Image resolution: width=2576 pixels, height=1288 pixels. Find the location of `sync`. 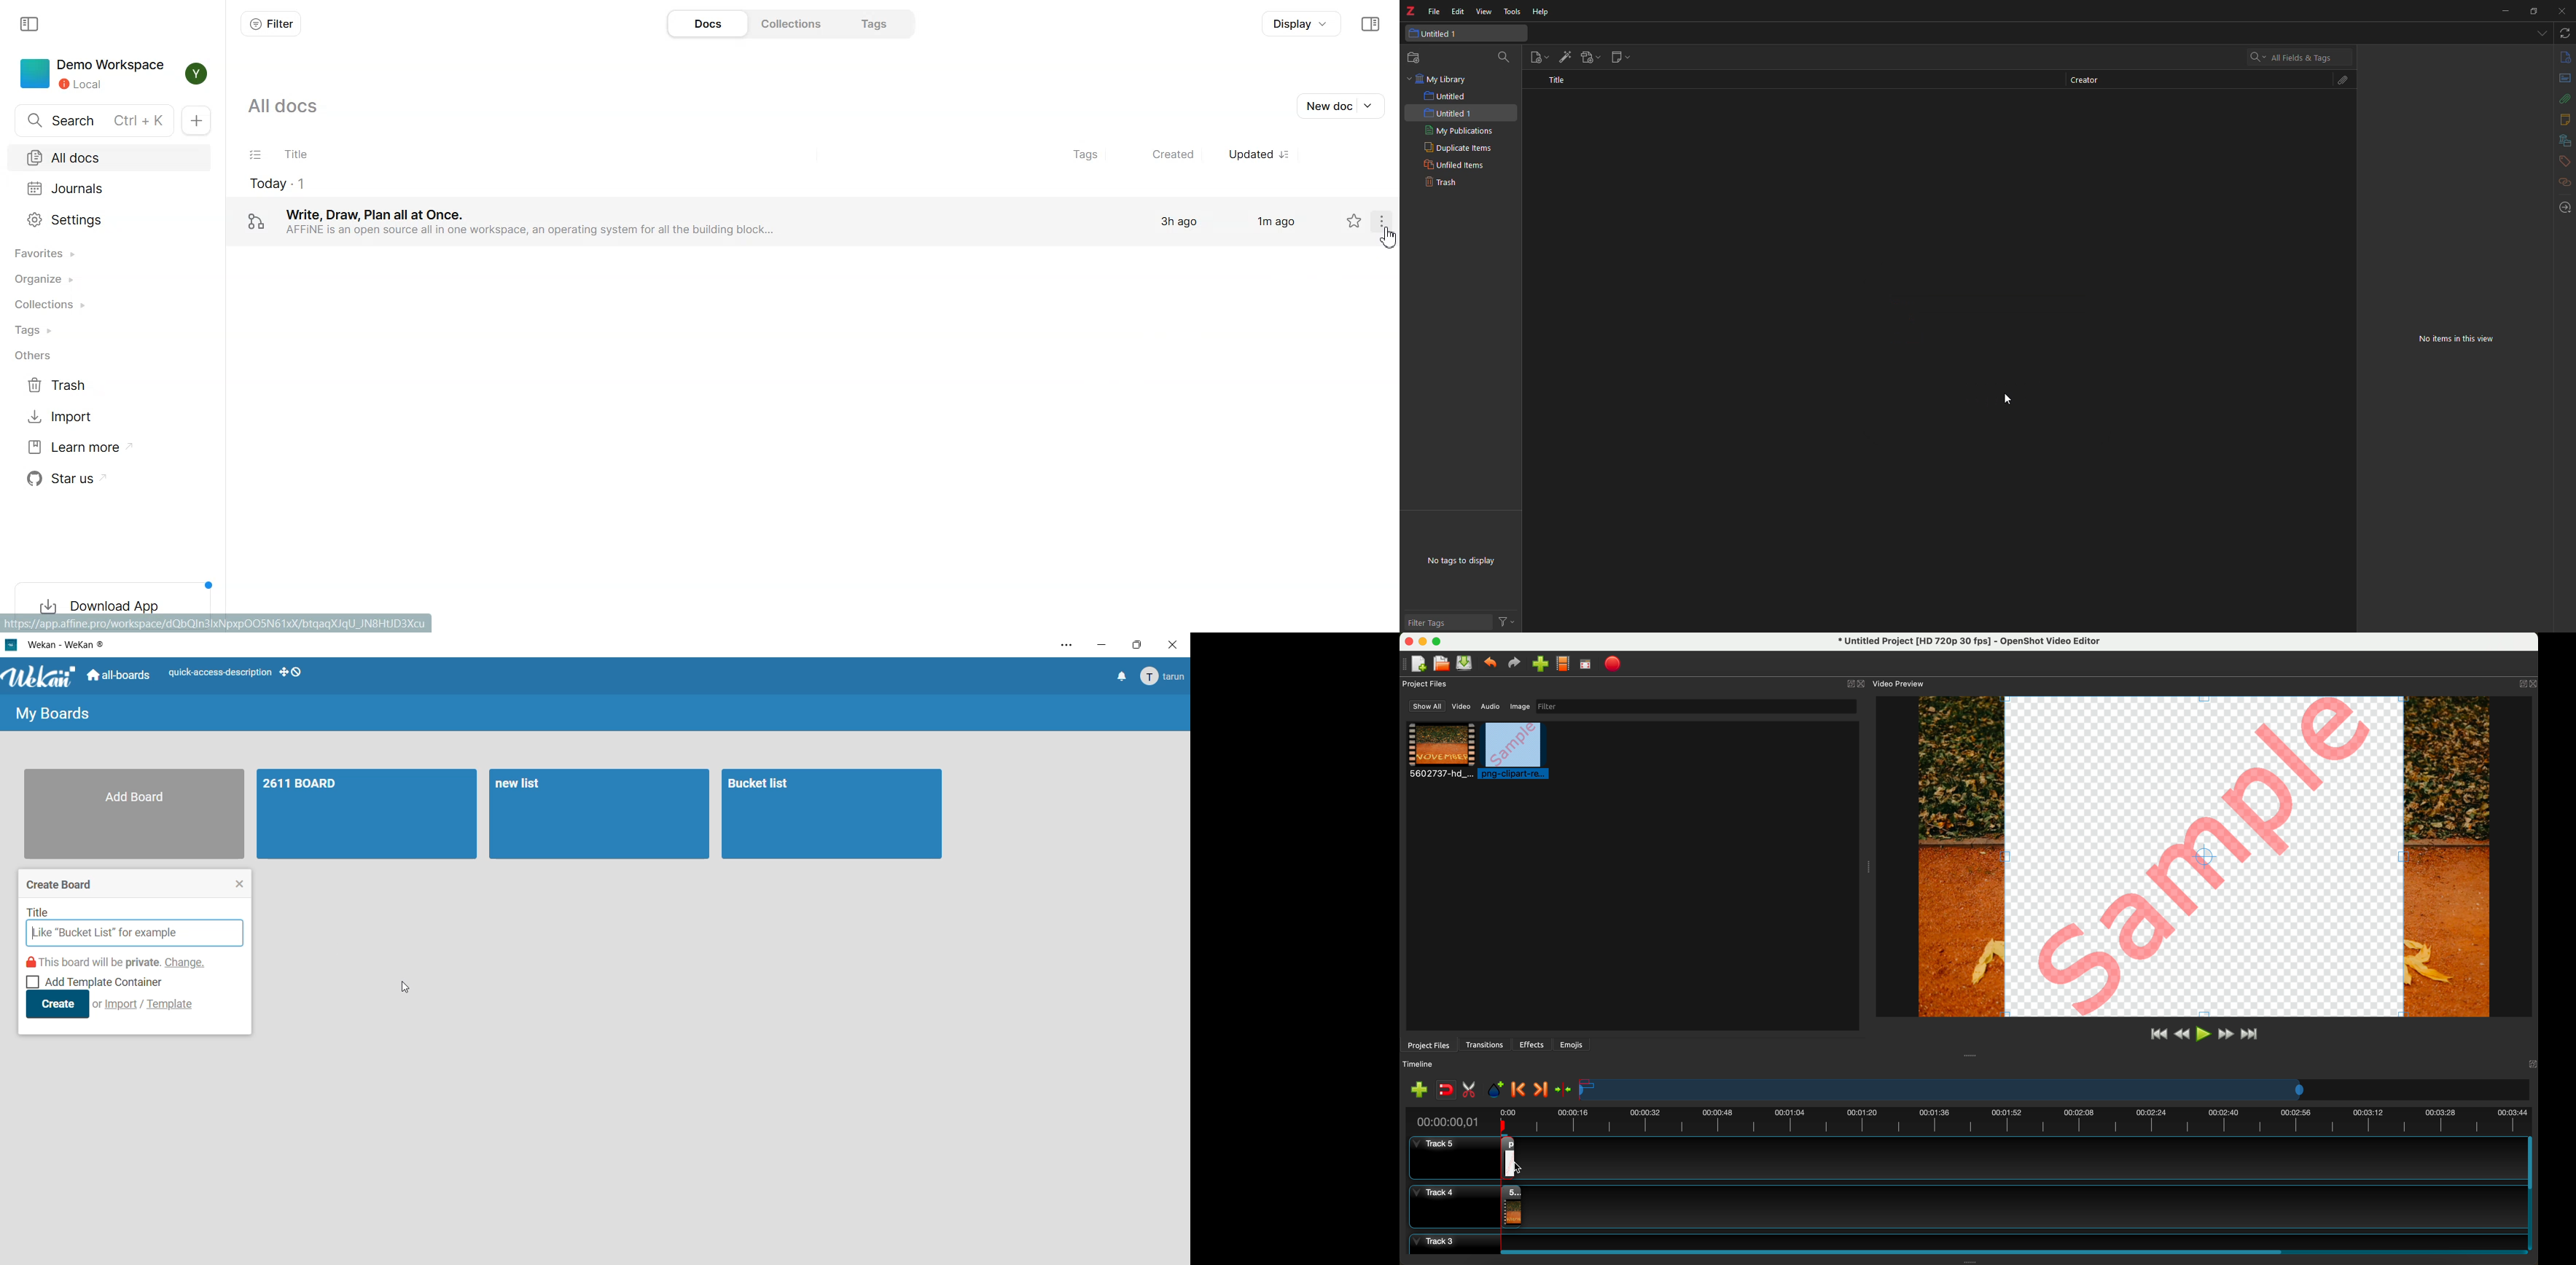

sync is located at coordinates (2564, 34).